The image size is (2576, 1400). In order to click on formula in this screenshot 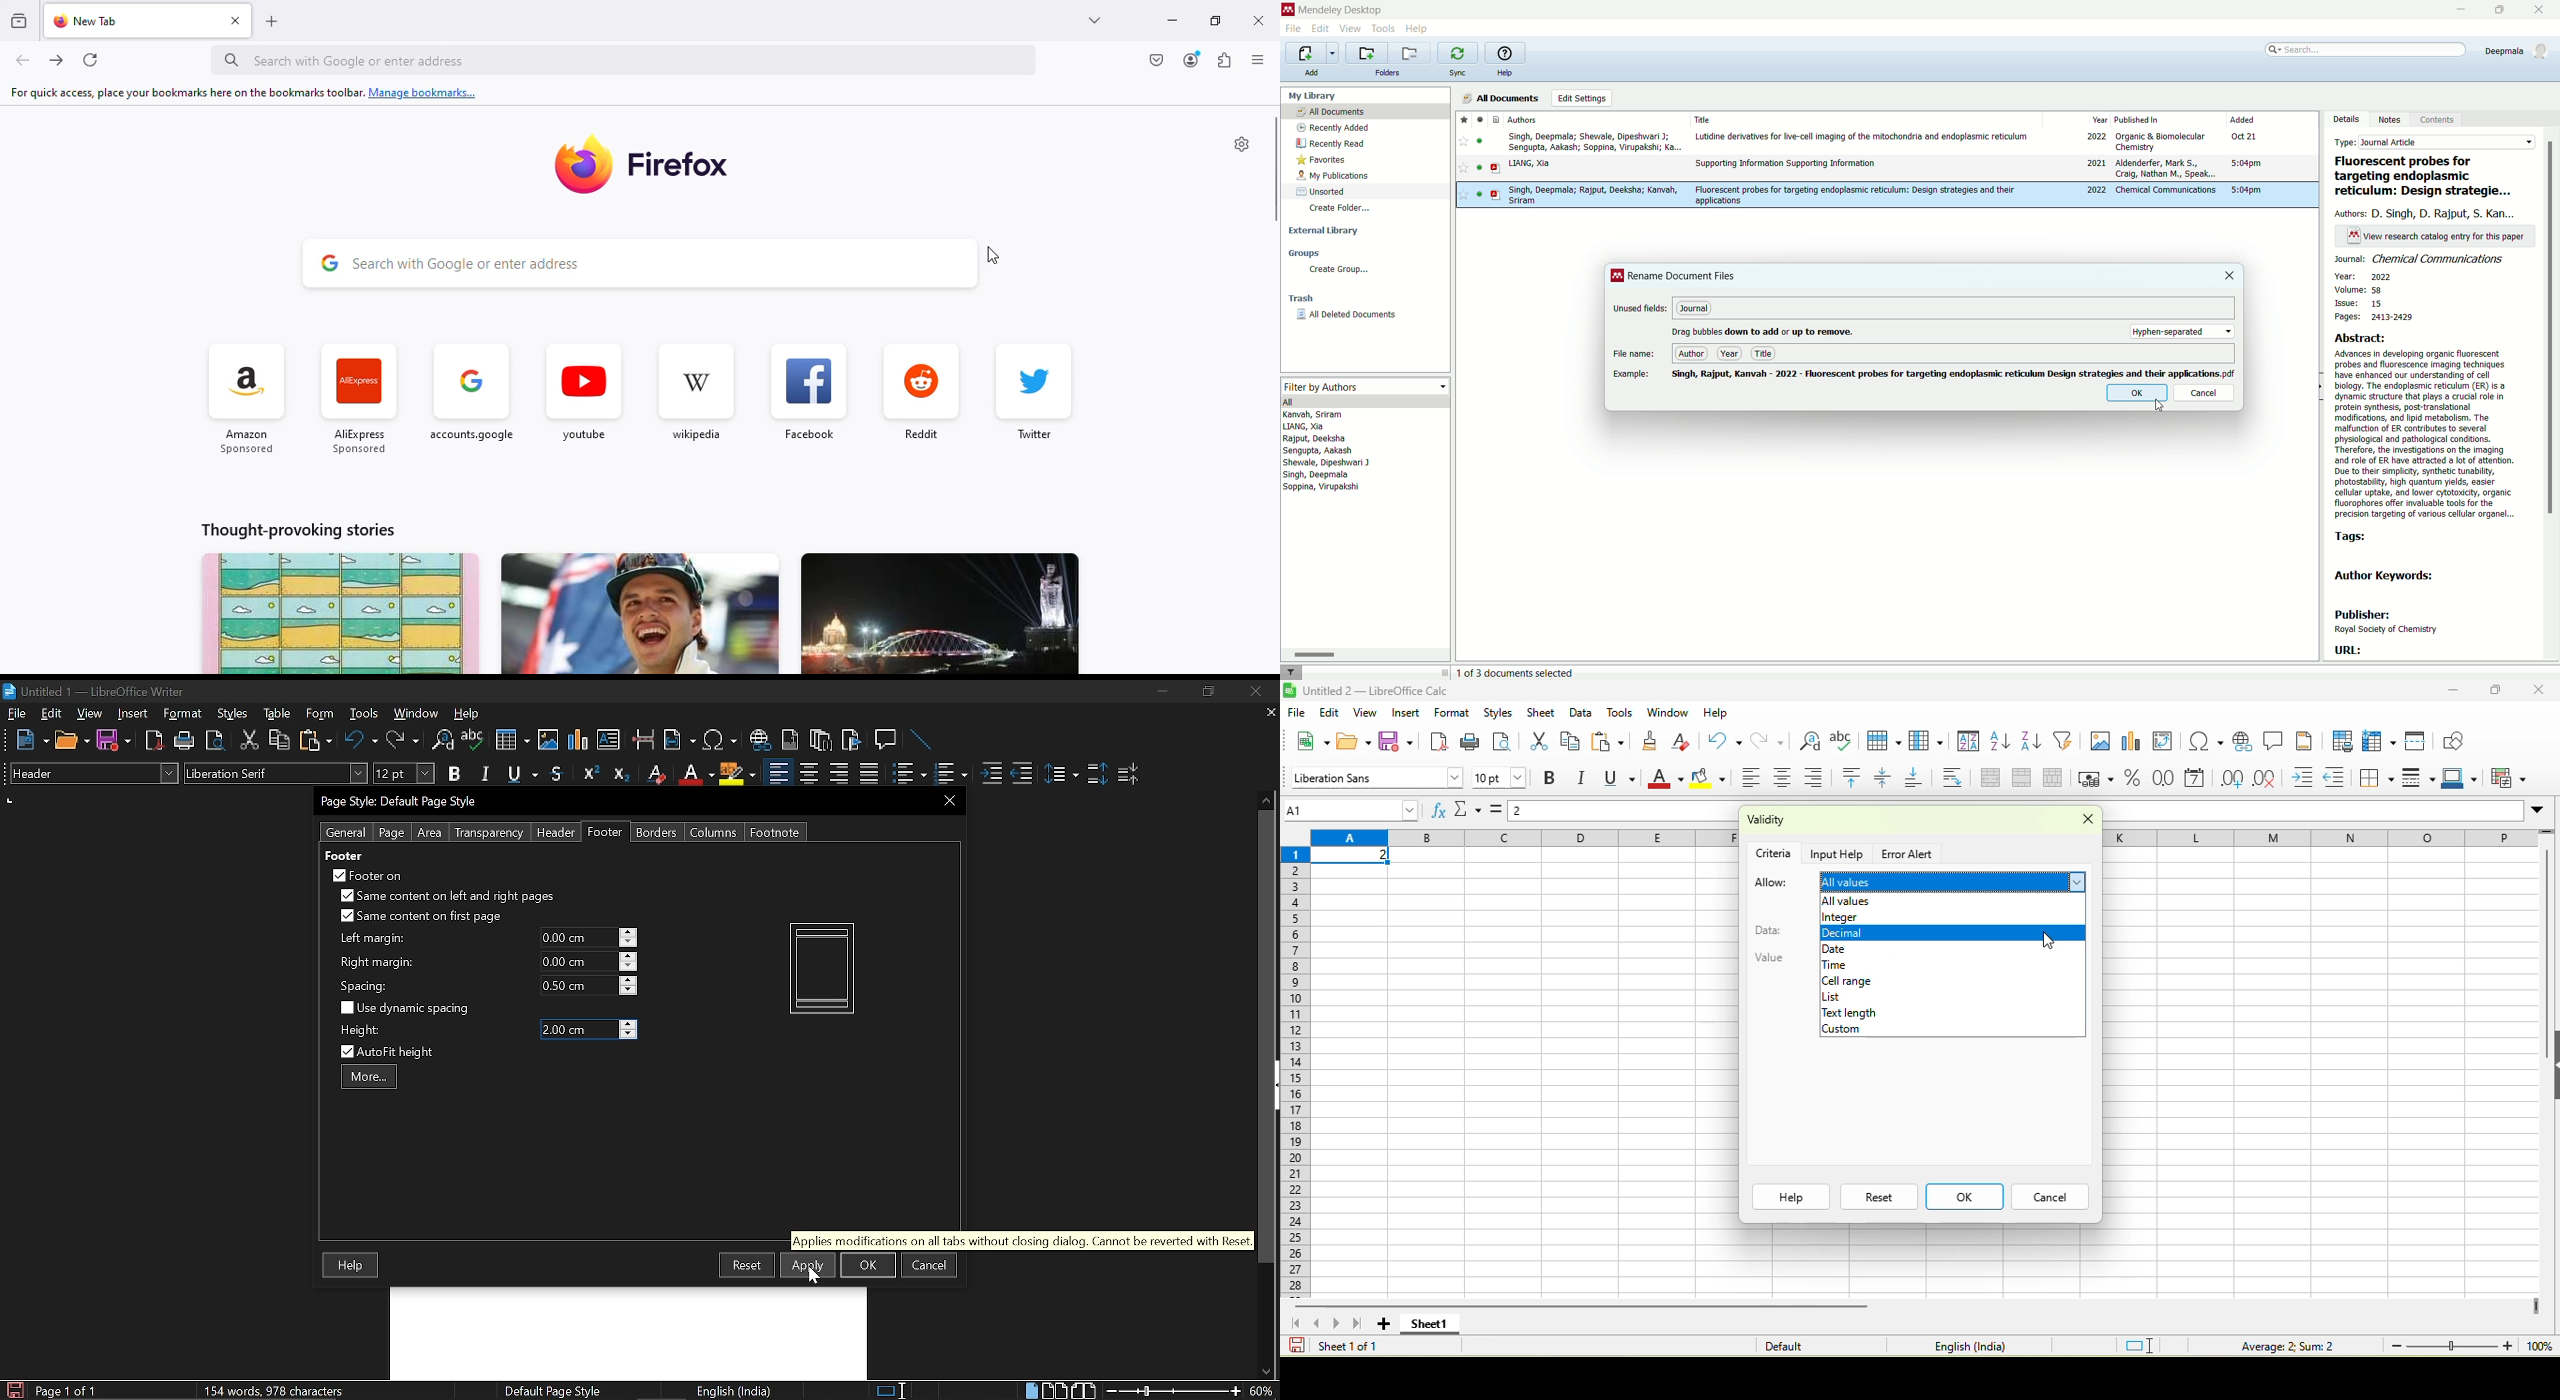, I will do `click(1500, 814)`.